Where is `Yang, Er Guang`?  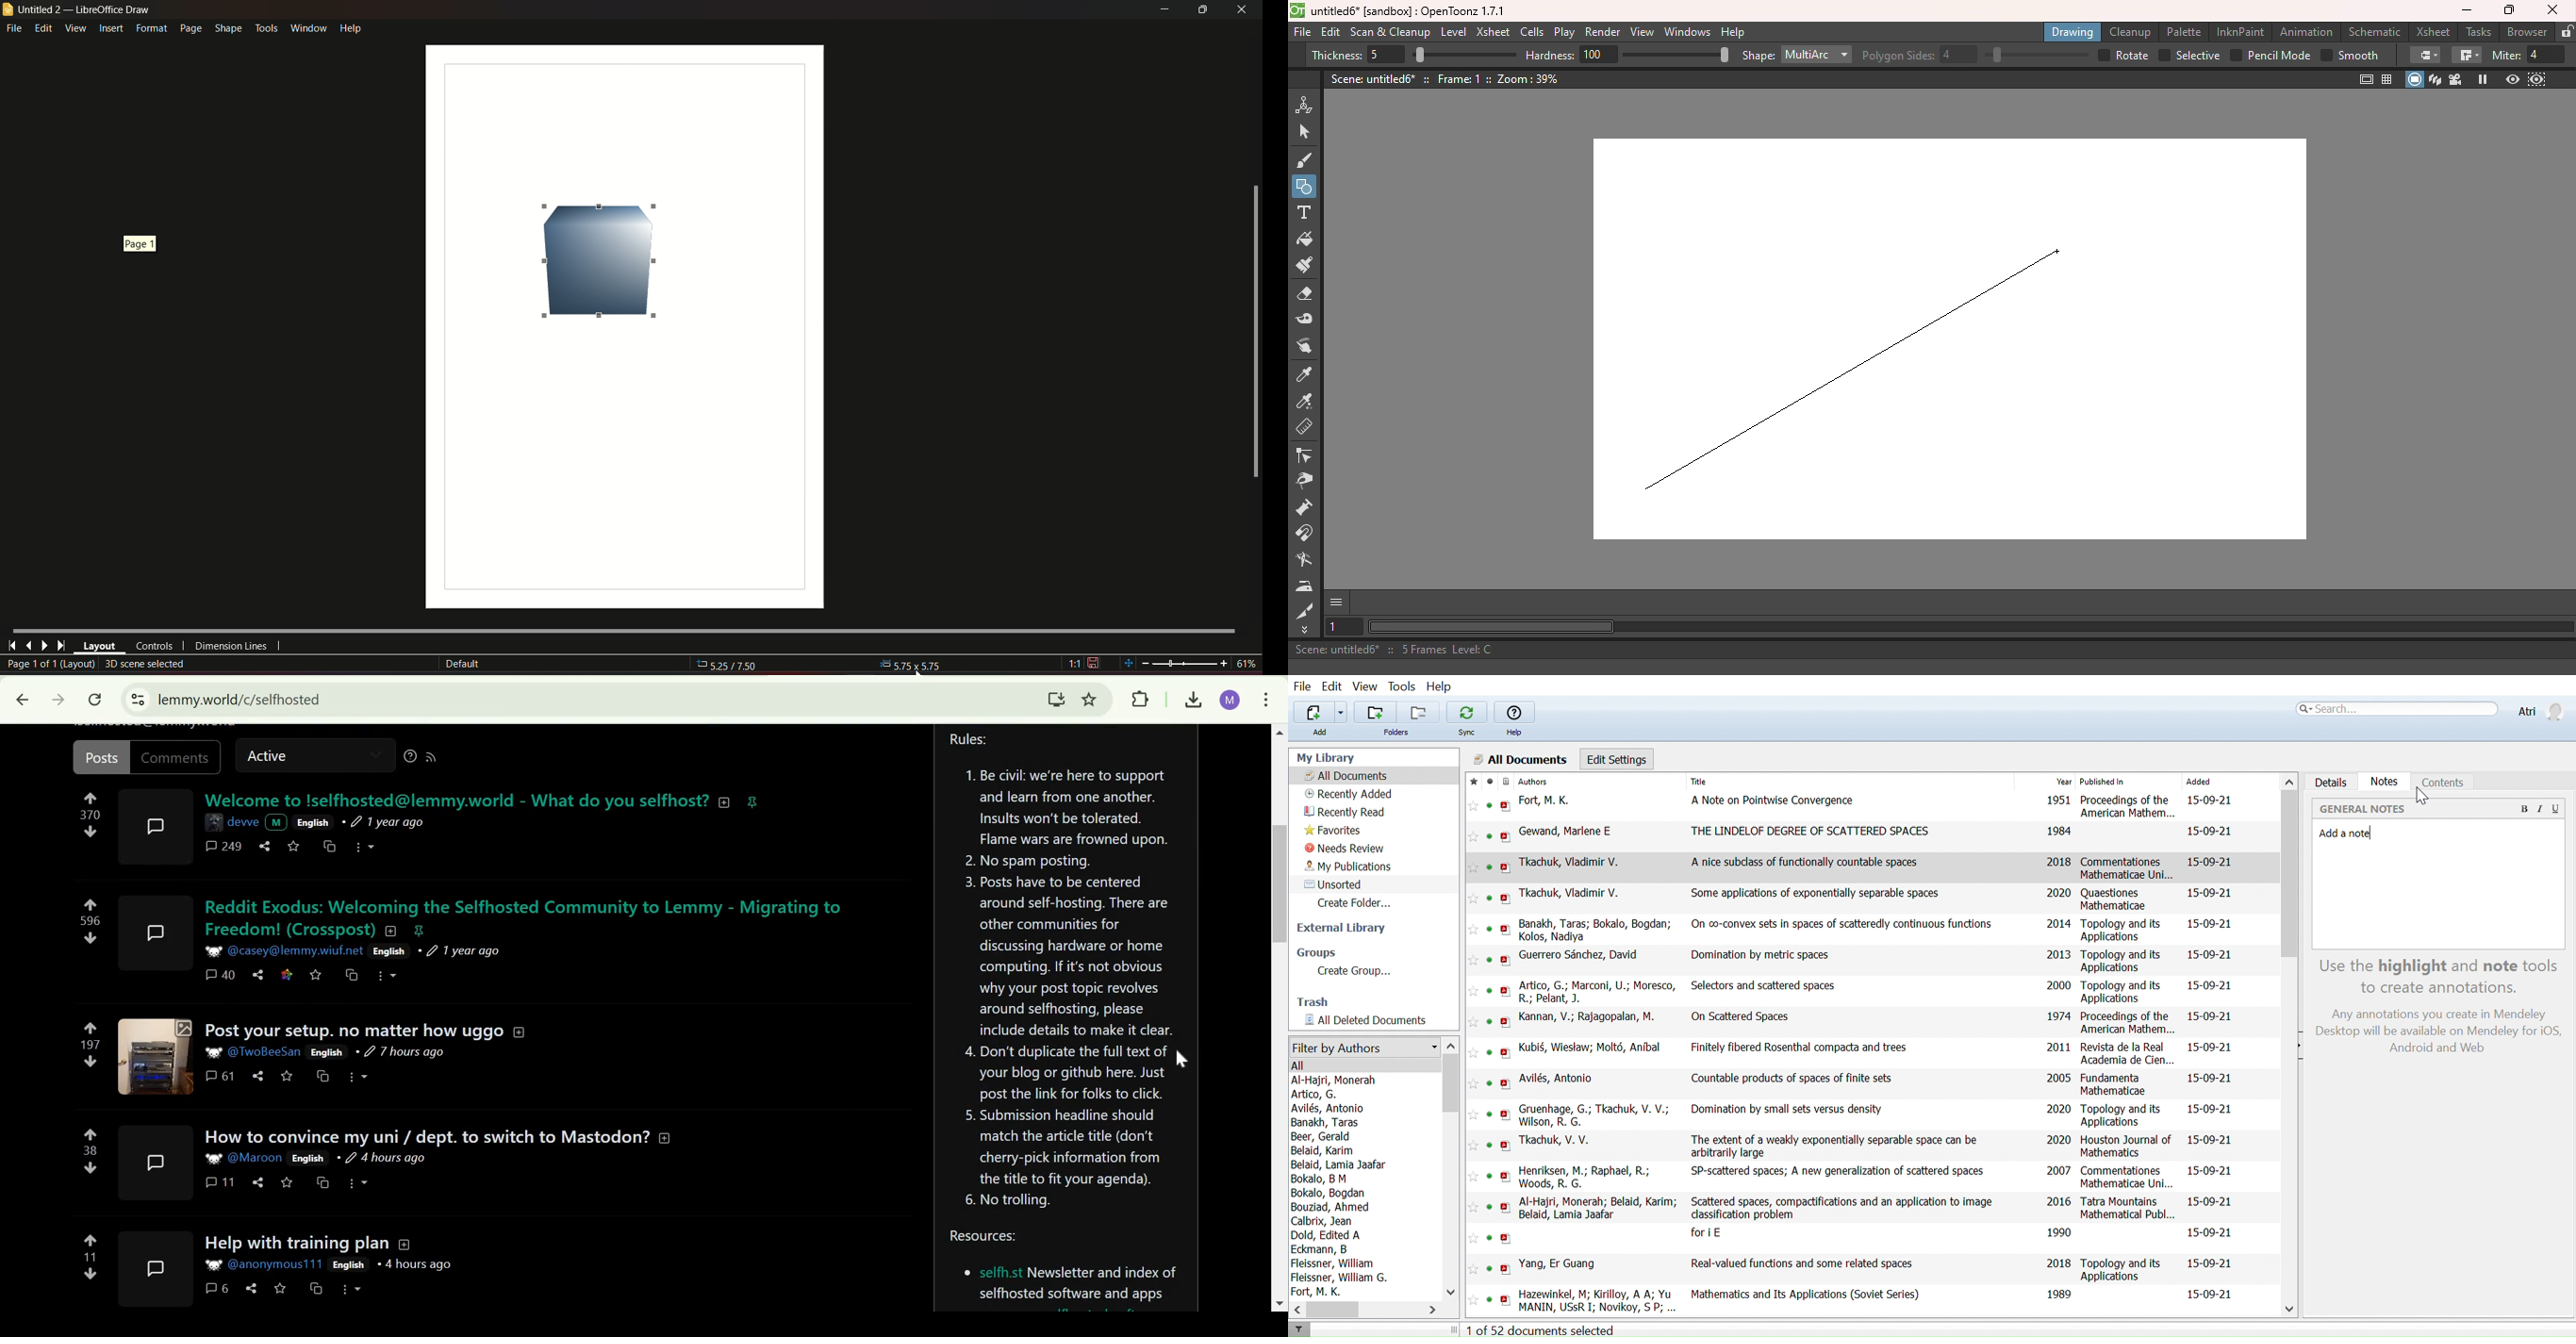
Yang, Er Guang is located at coordinates (1560, 1265).